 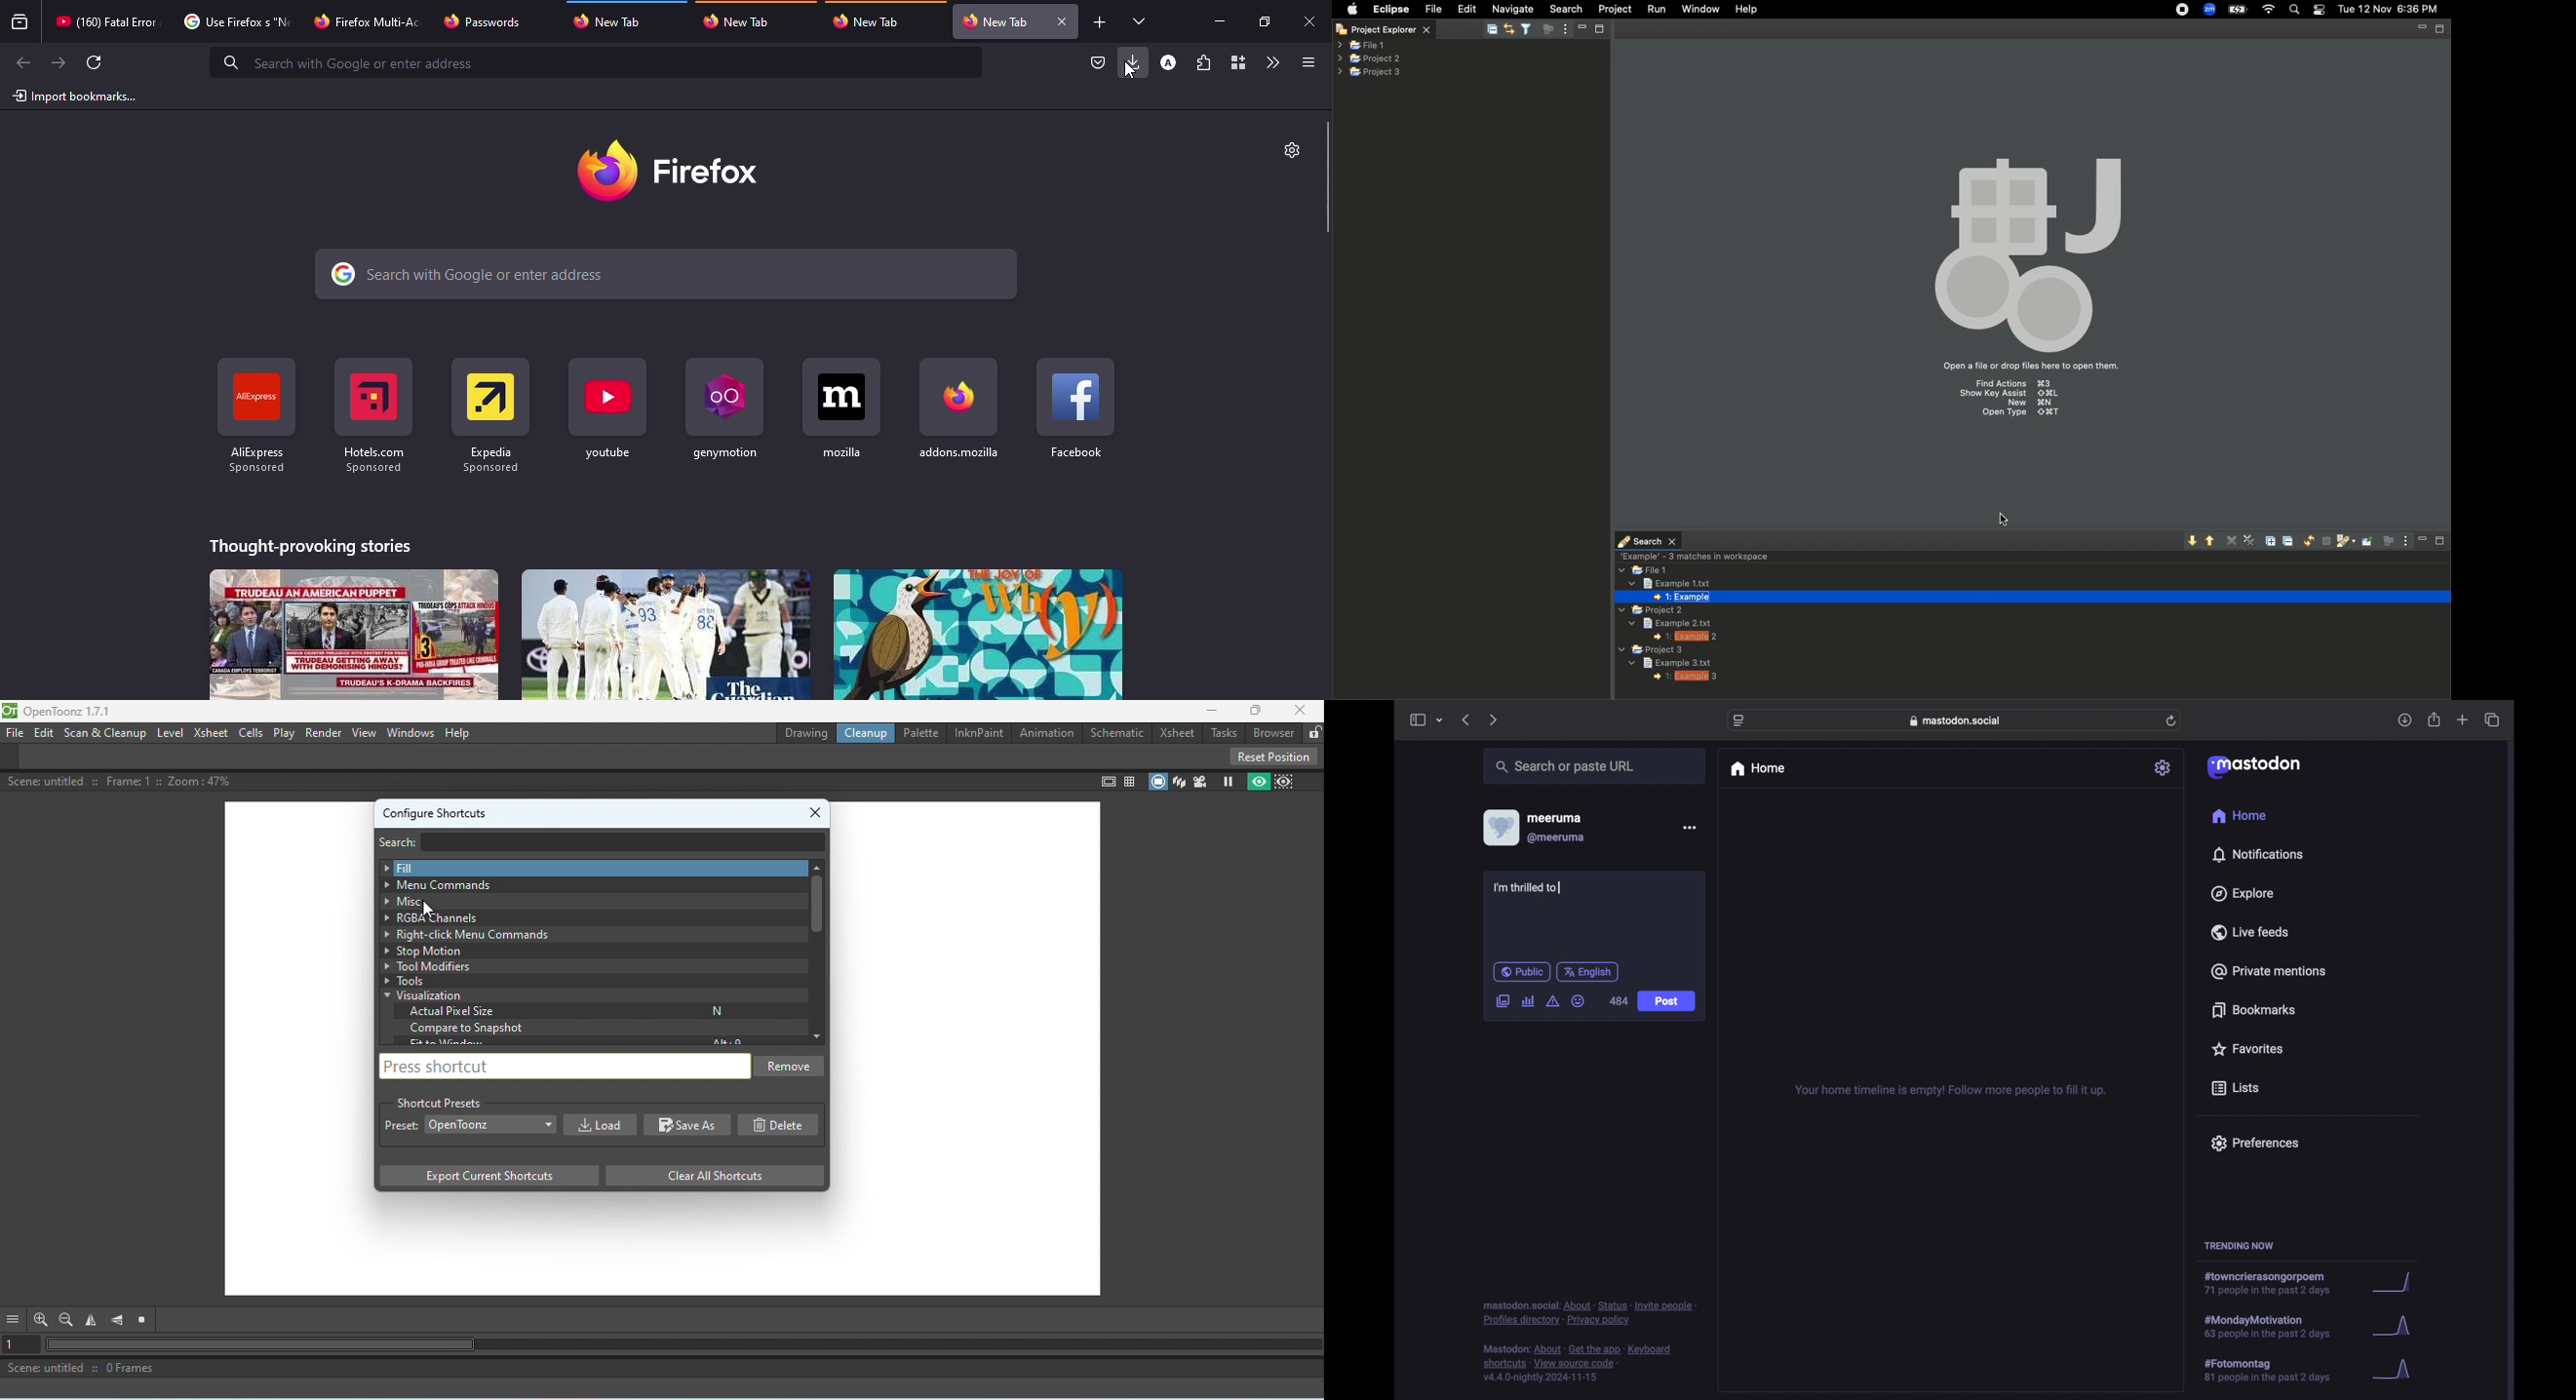 What do you see at coordinates (2256, 1010) in the screenshot?
I see `bookmarks` at bounding box center [2256, 1010].